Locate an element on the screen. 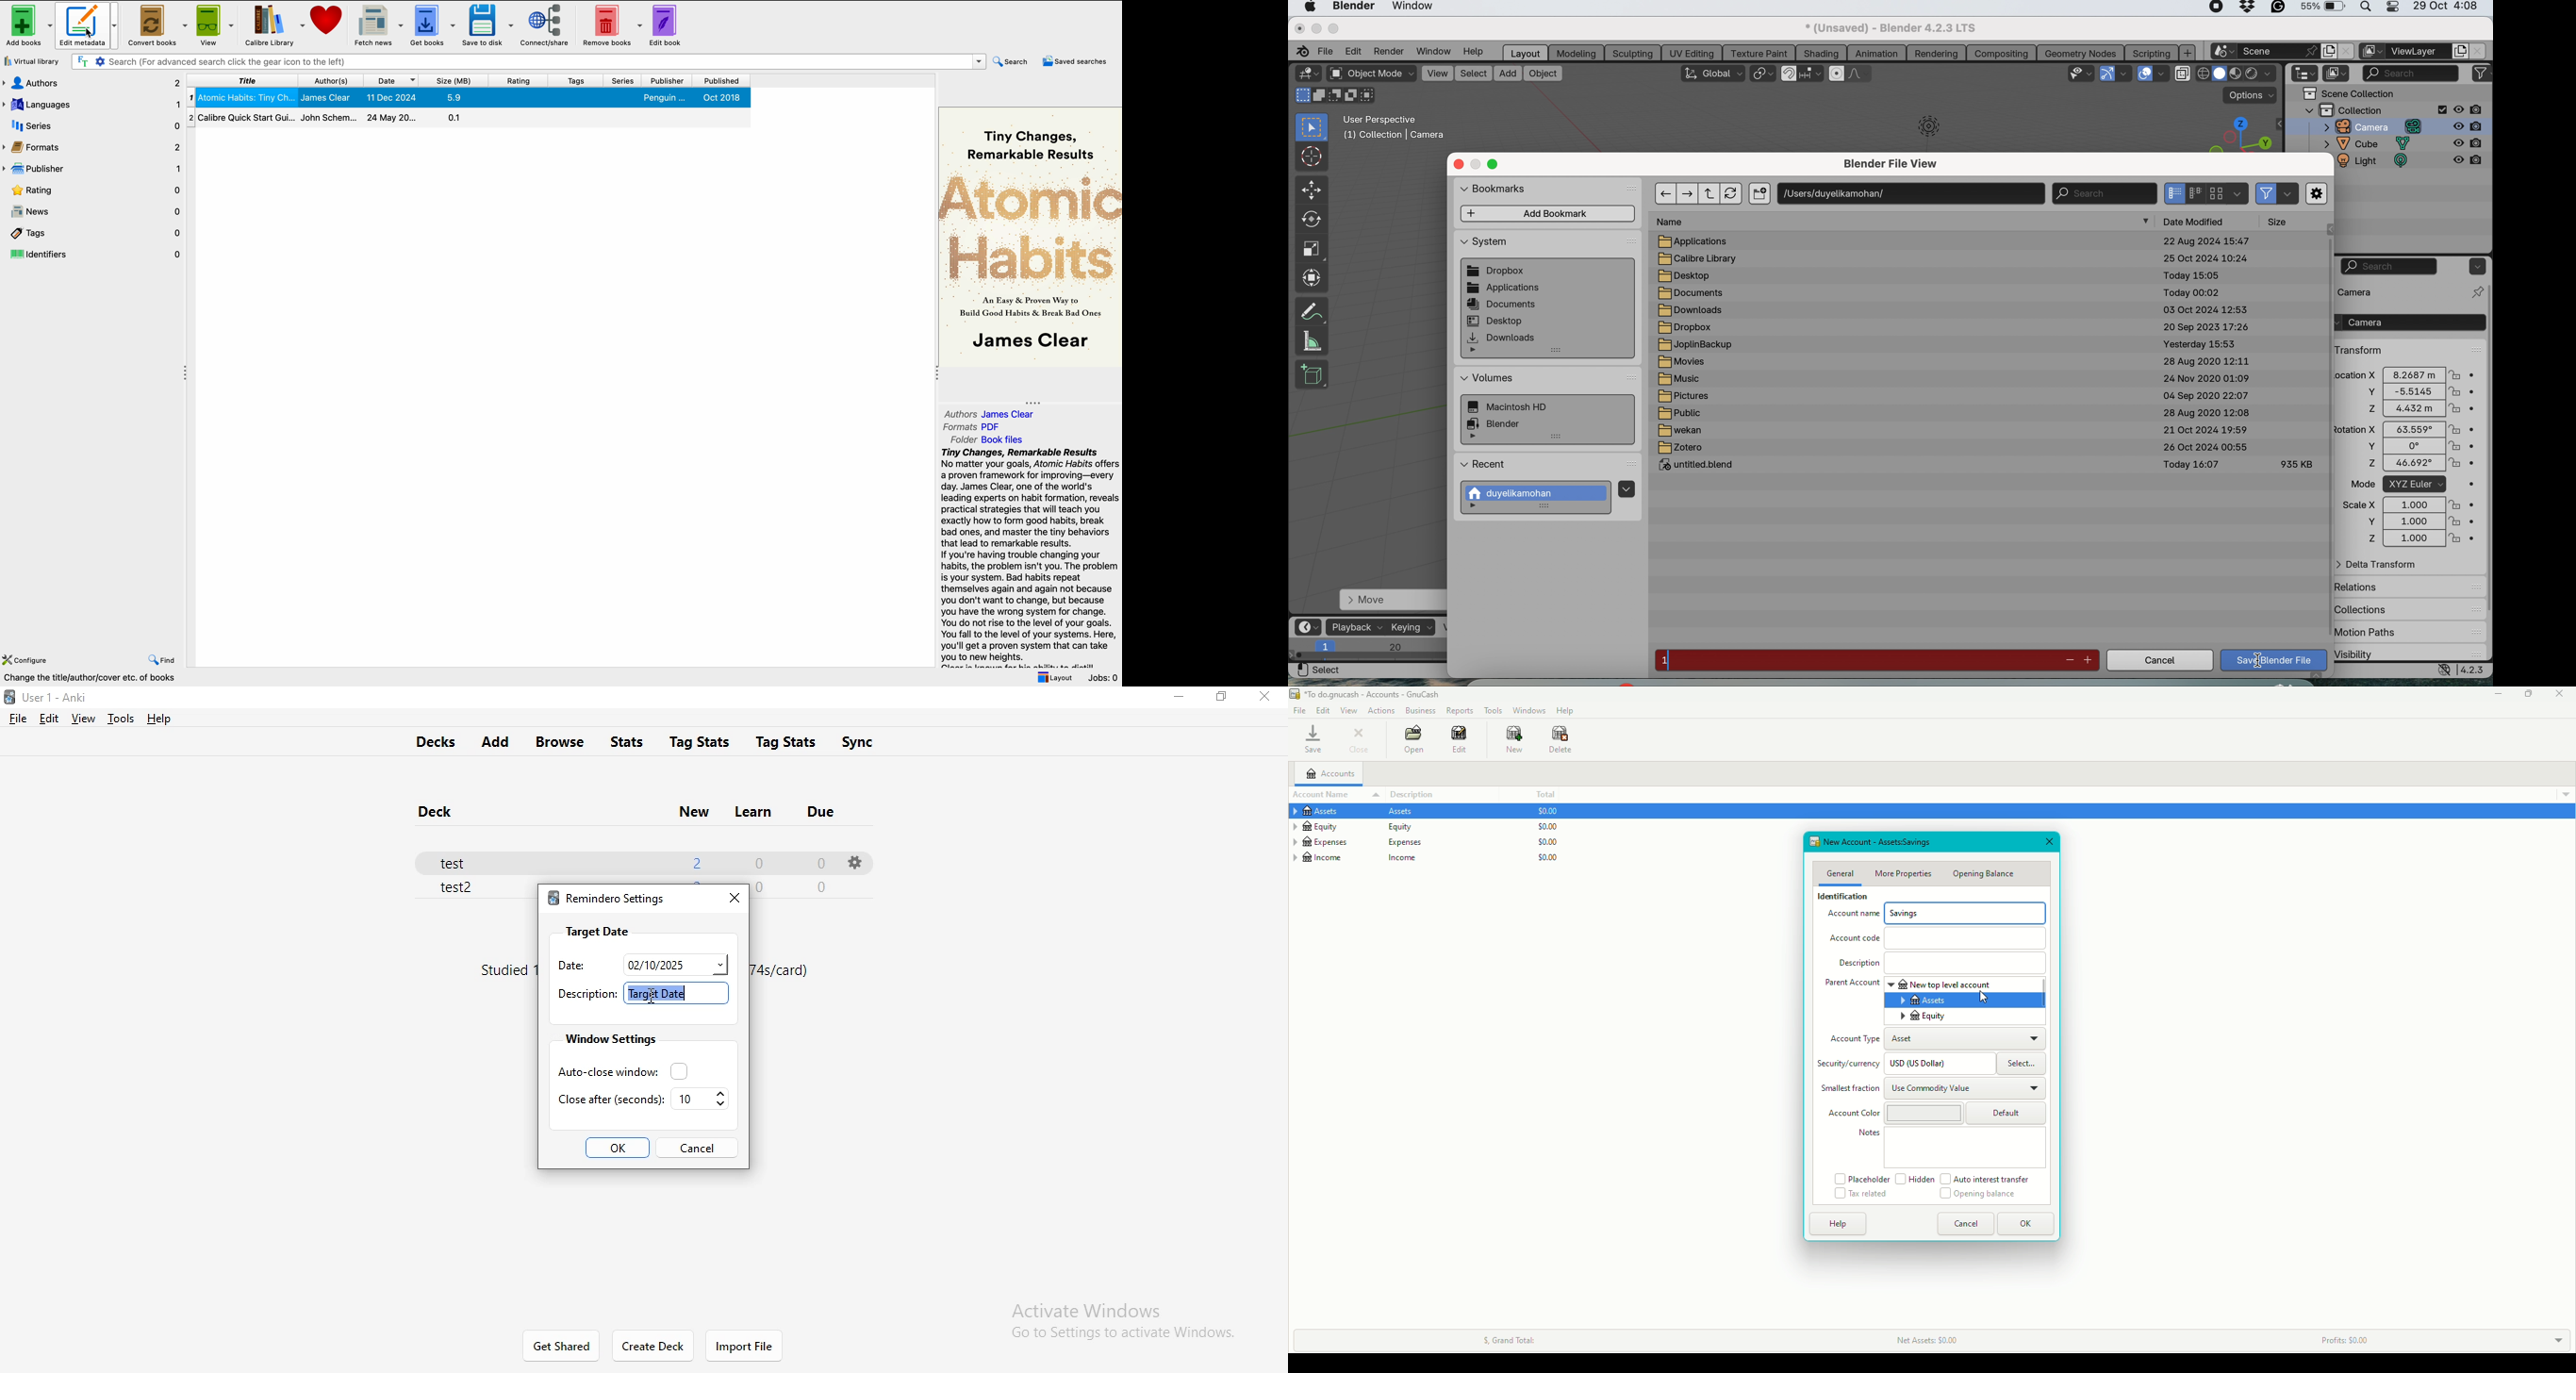 The height and width of the screenshot is (1400, 2576). disable in render is located at coordinates (2469, 144).